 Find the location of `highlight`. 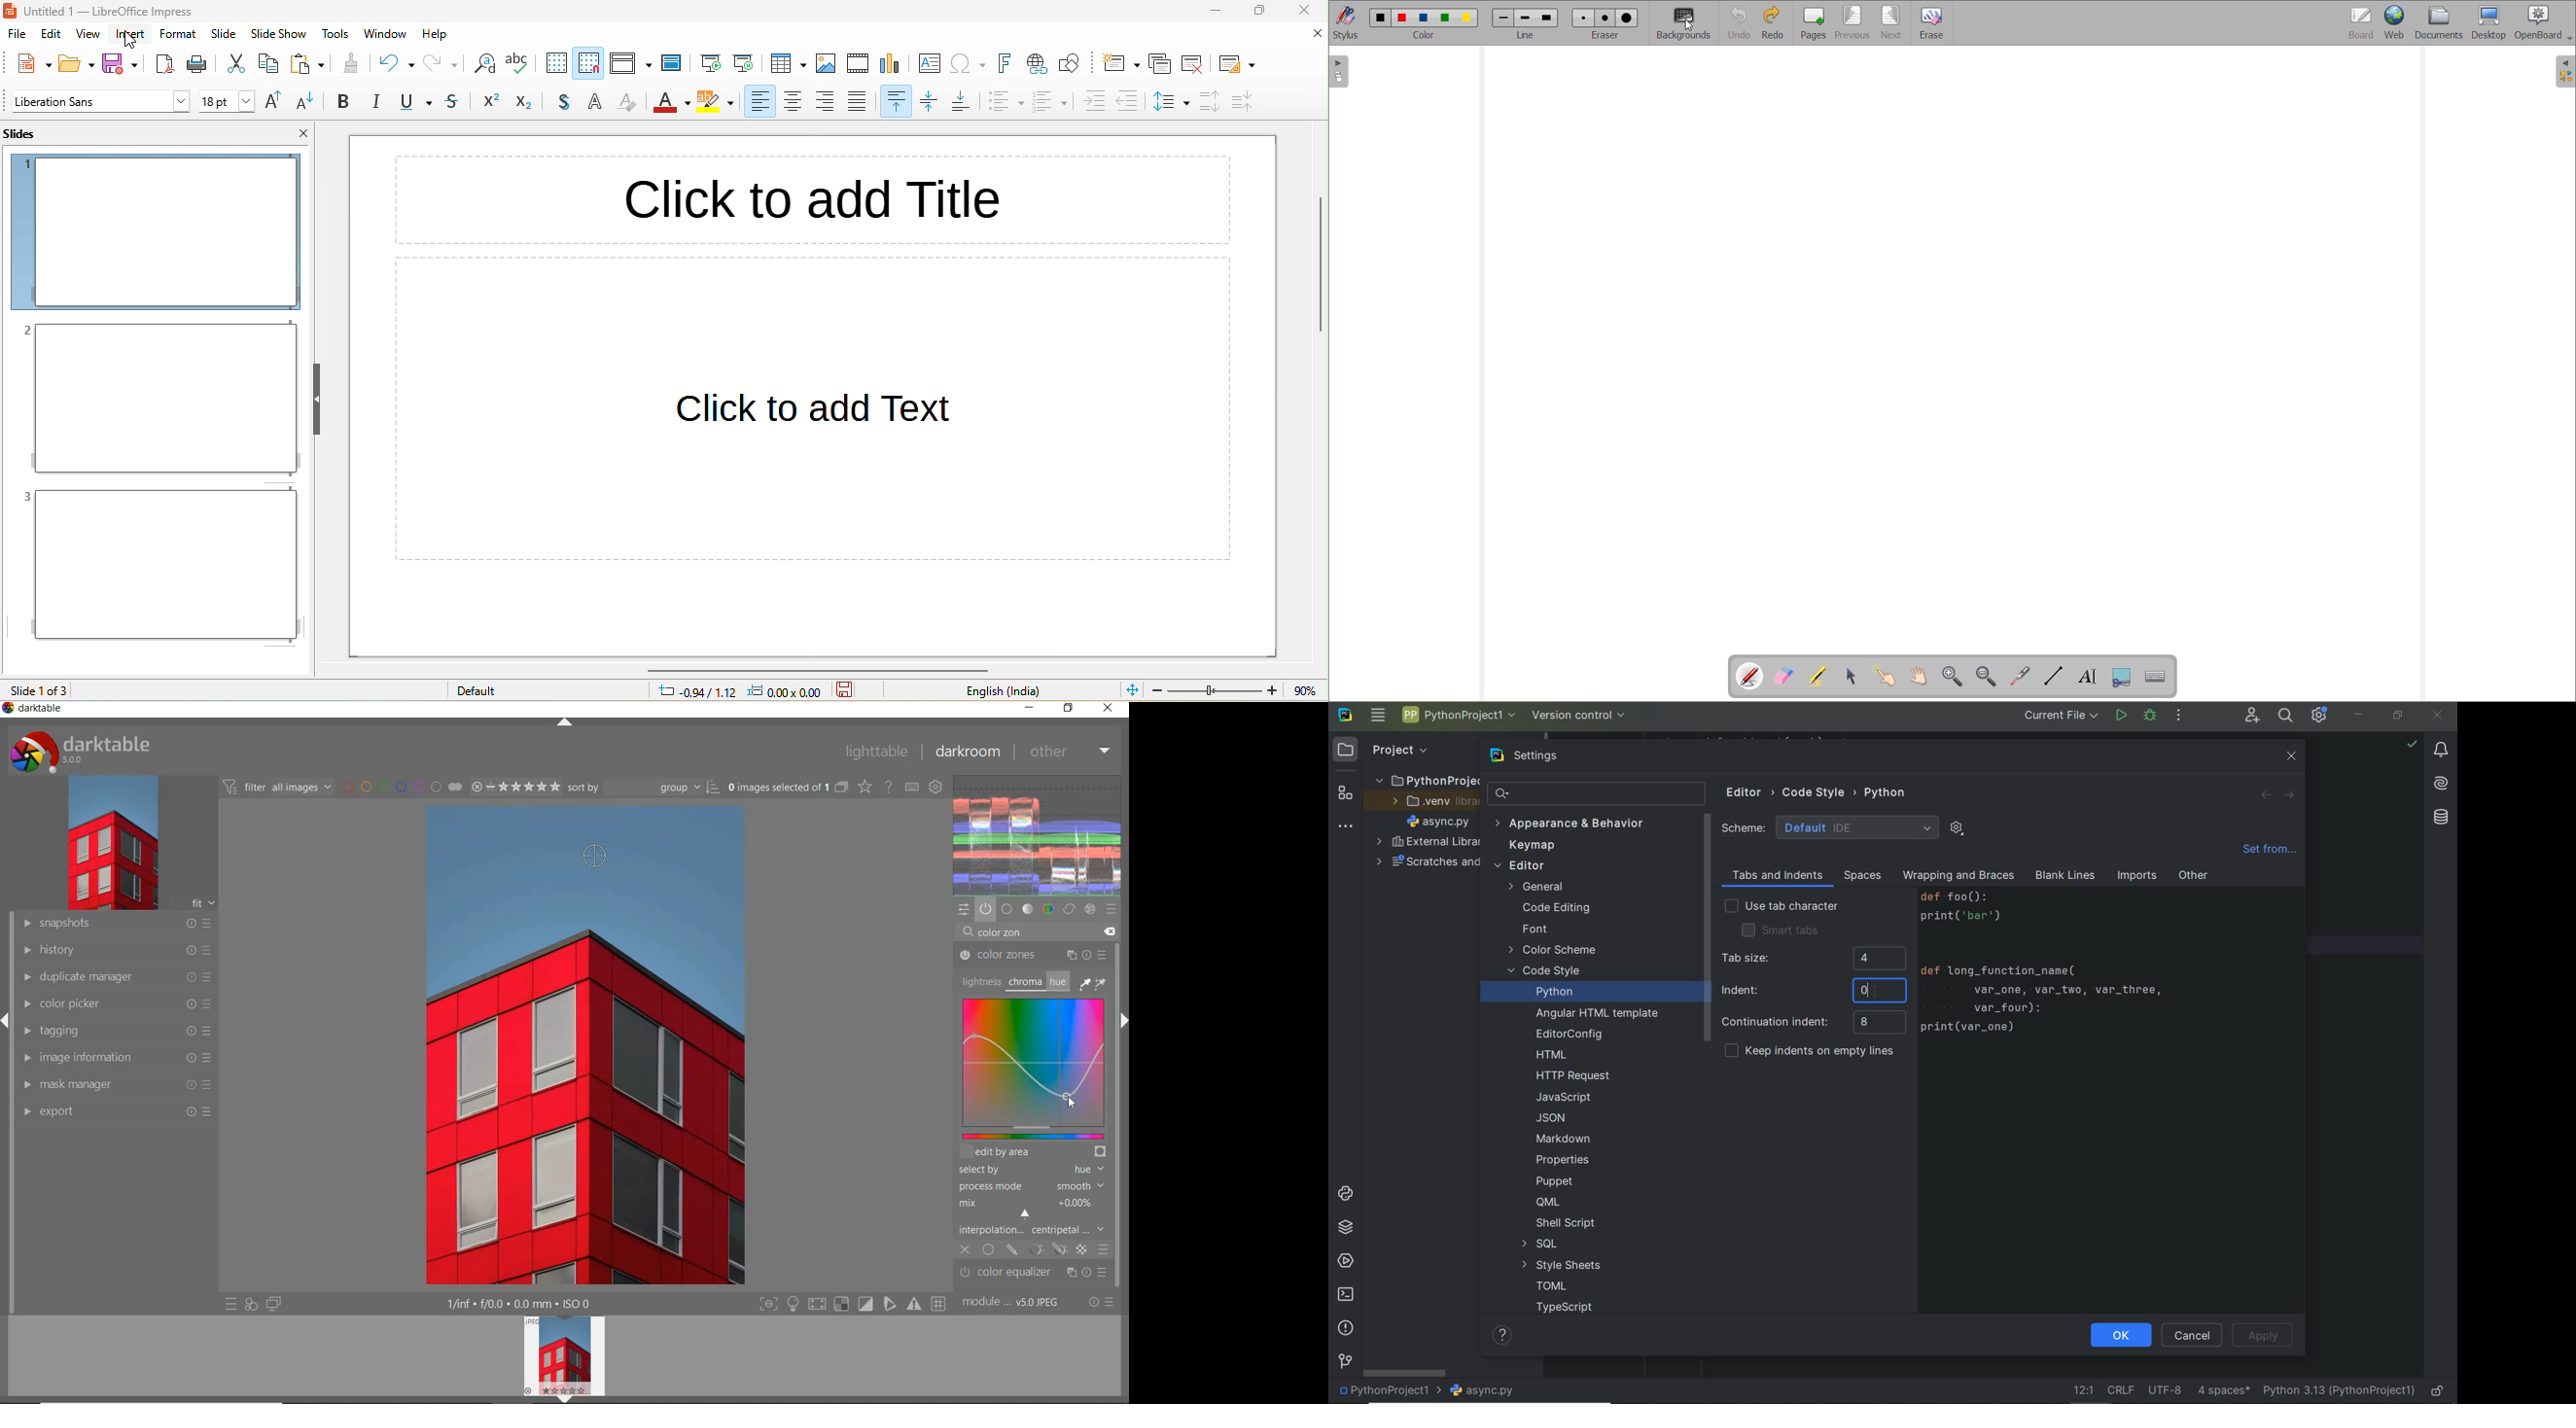

highlight is located at coordinates (795, 1306).